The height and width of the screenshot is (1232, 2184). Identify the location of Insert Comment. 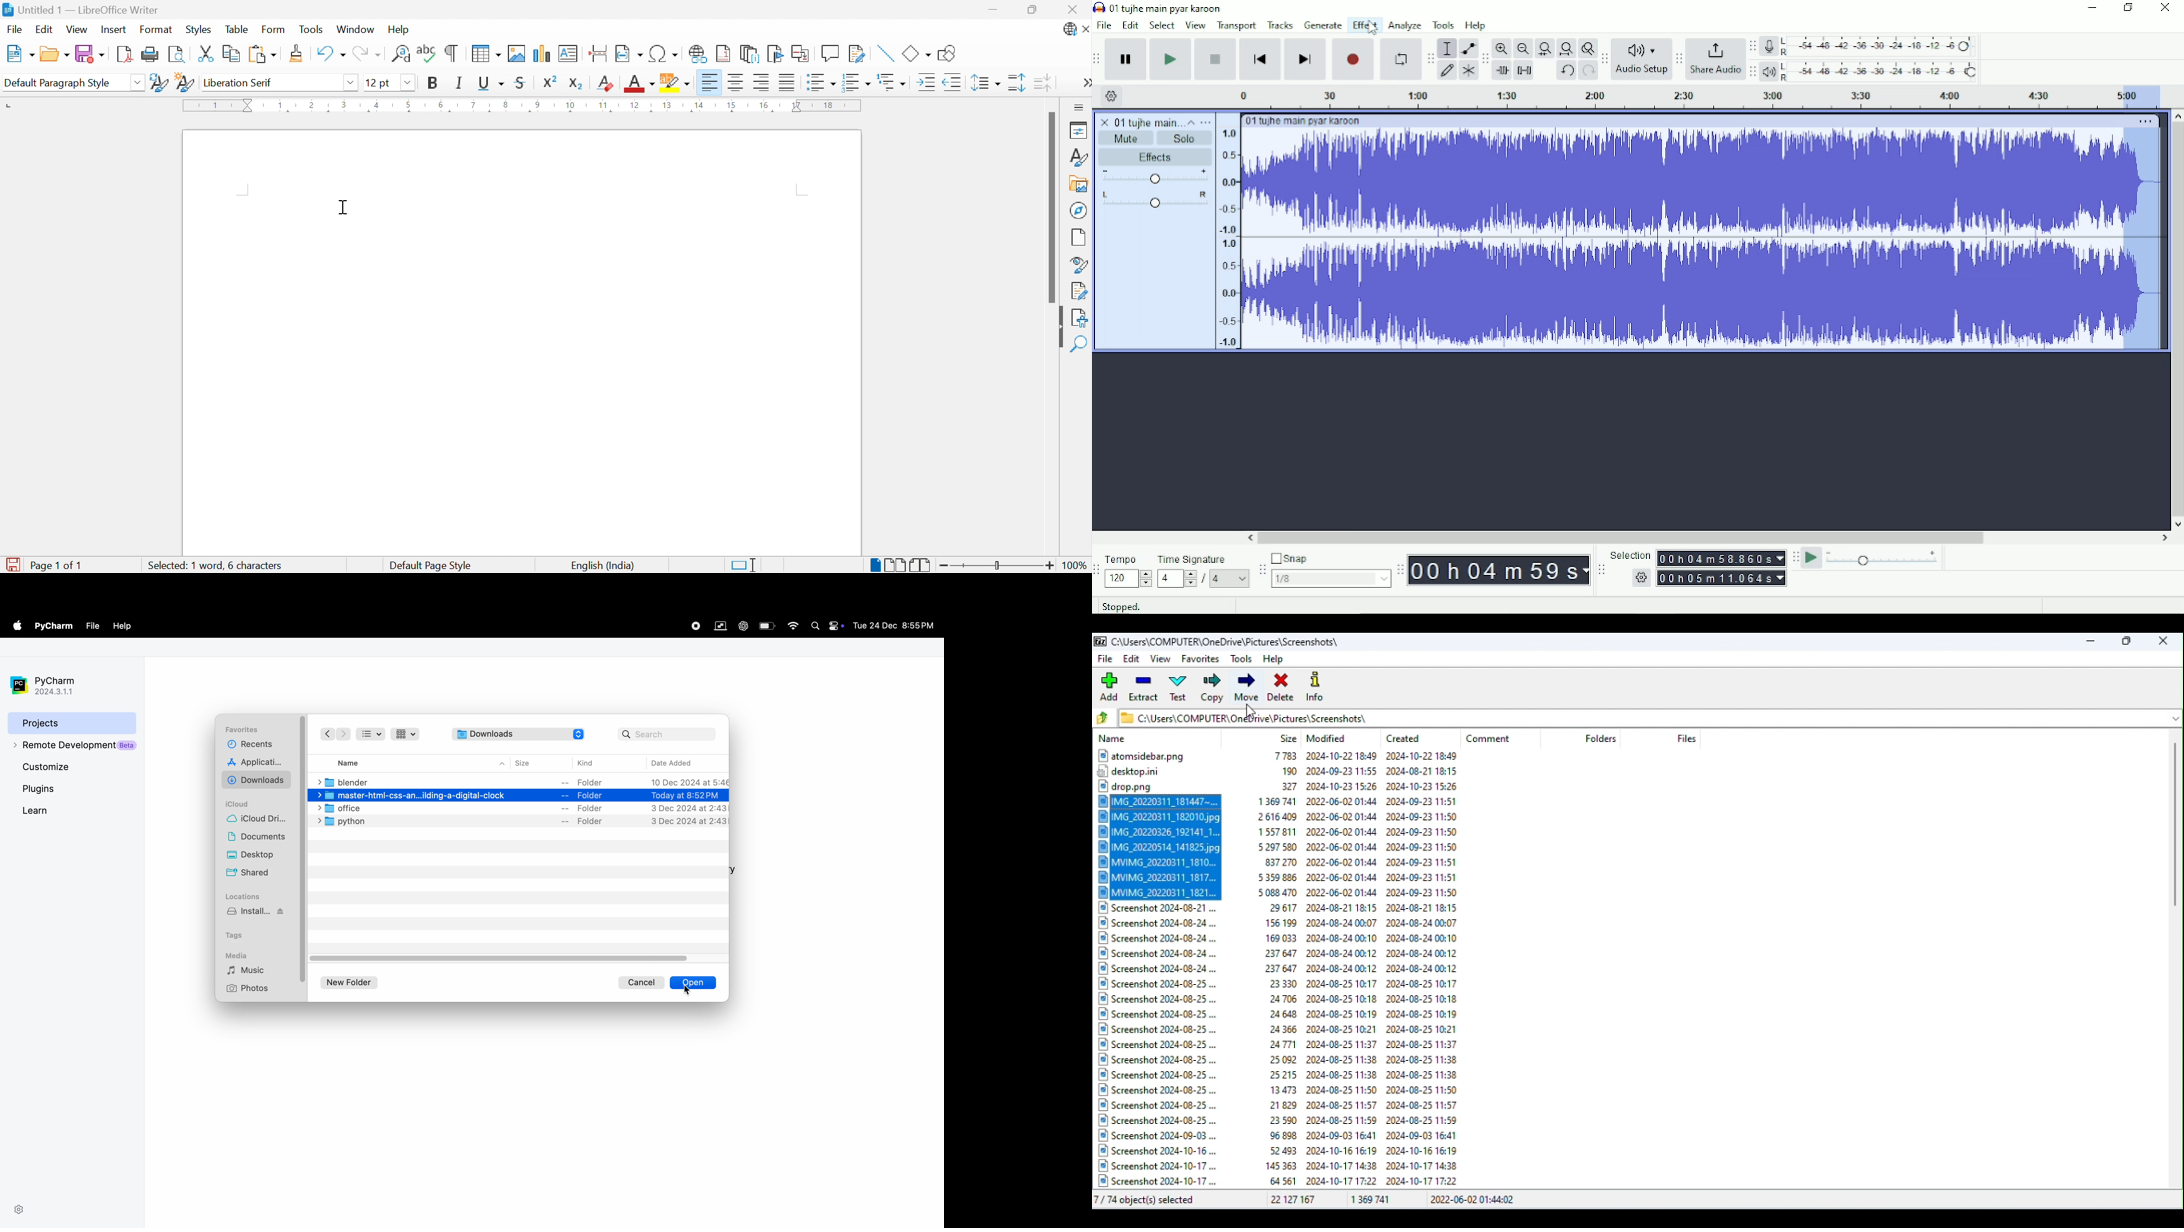
(830, 54).